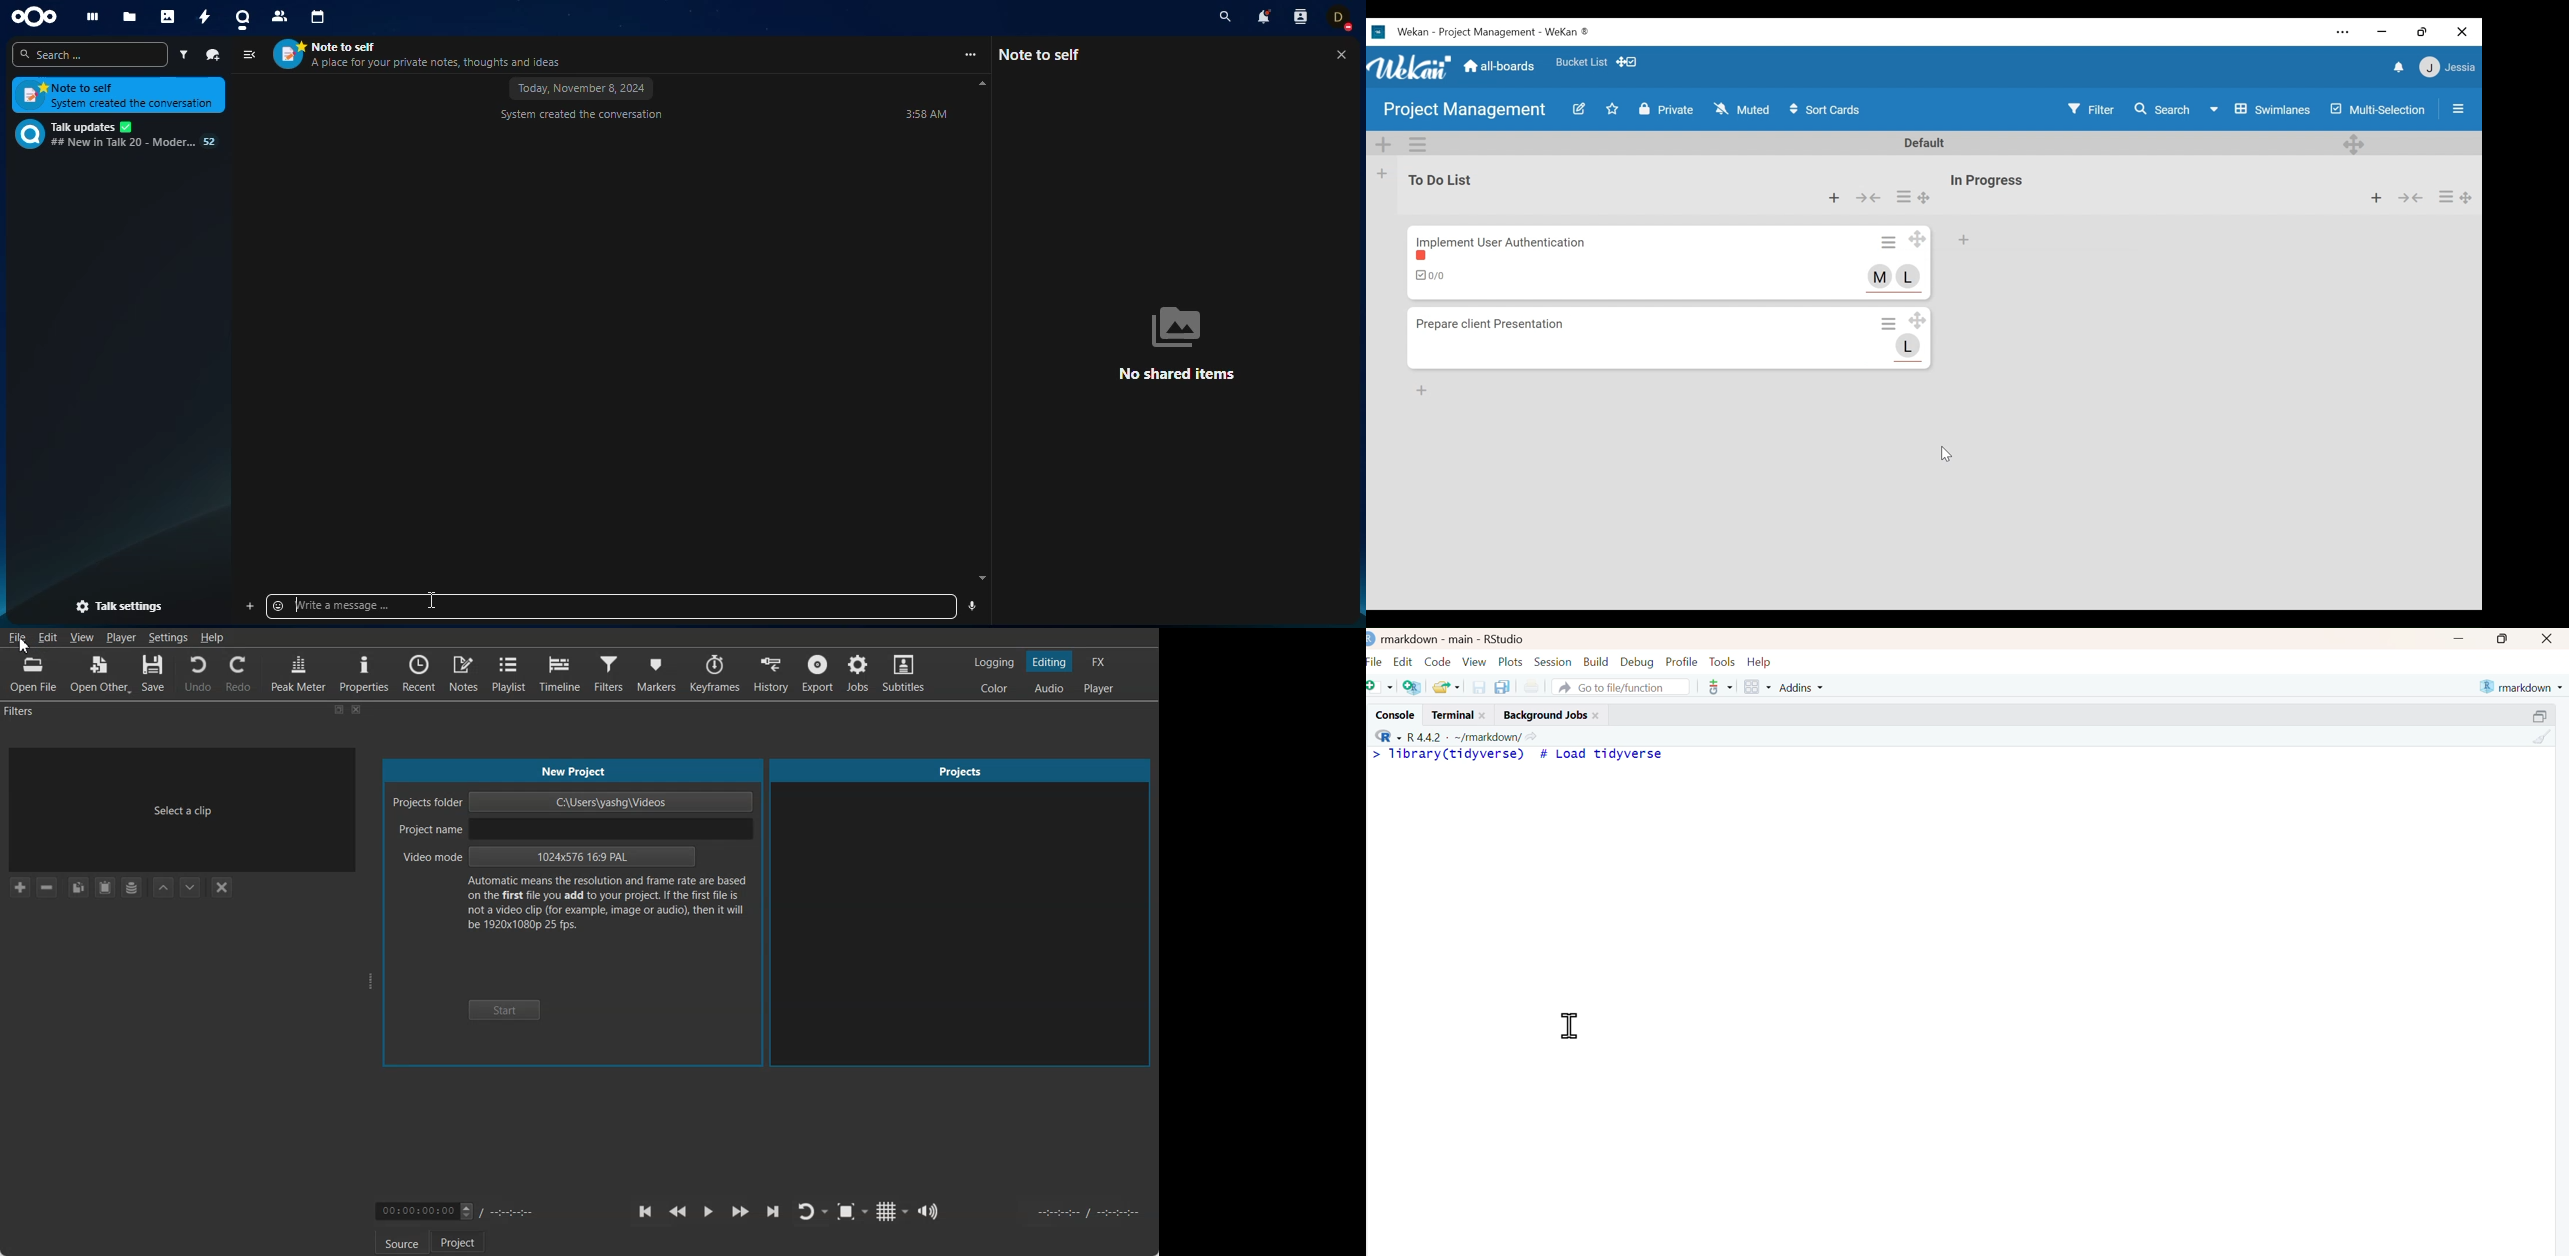 This screenshot has height=1260, width=2576. Describe the element at coordinates (2447, 65) in the screenshot. I see `member settings` at that location.